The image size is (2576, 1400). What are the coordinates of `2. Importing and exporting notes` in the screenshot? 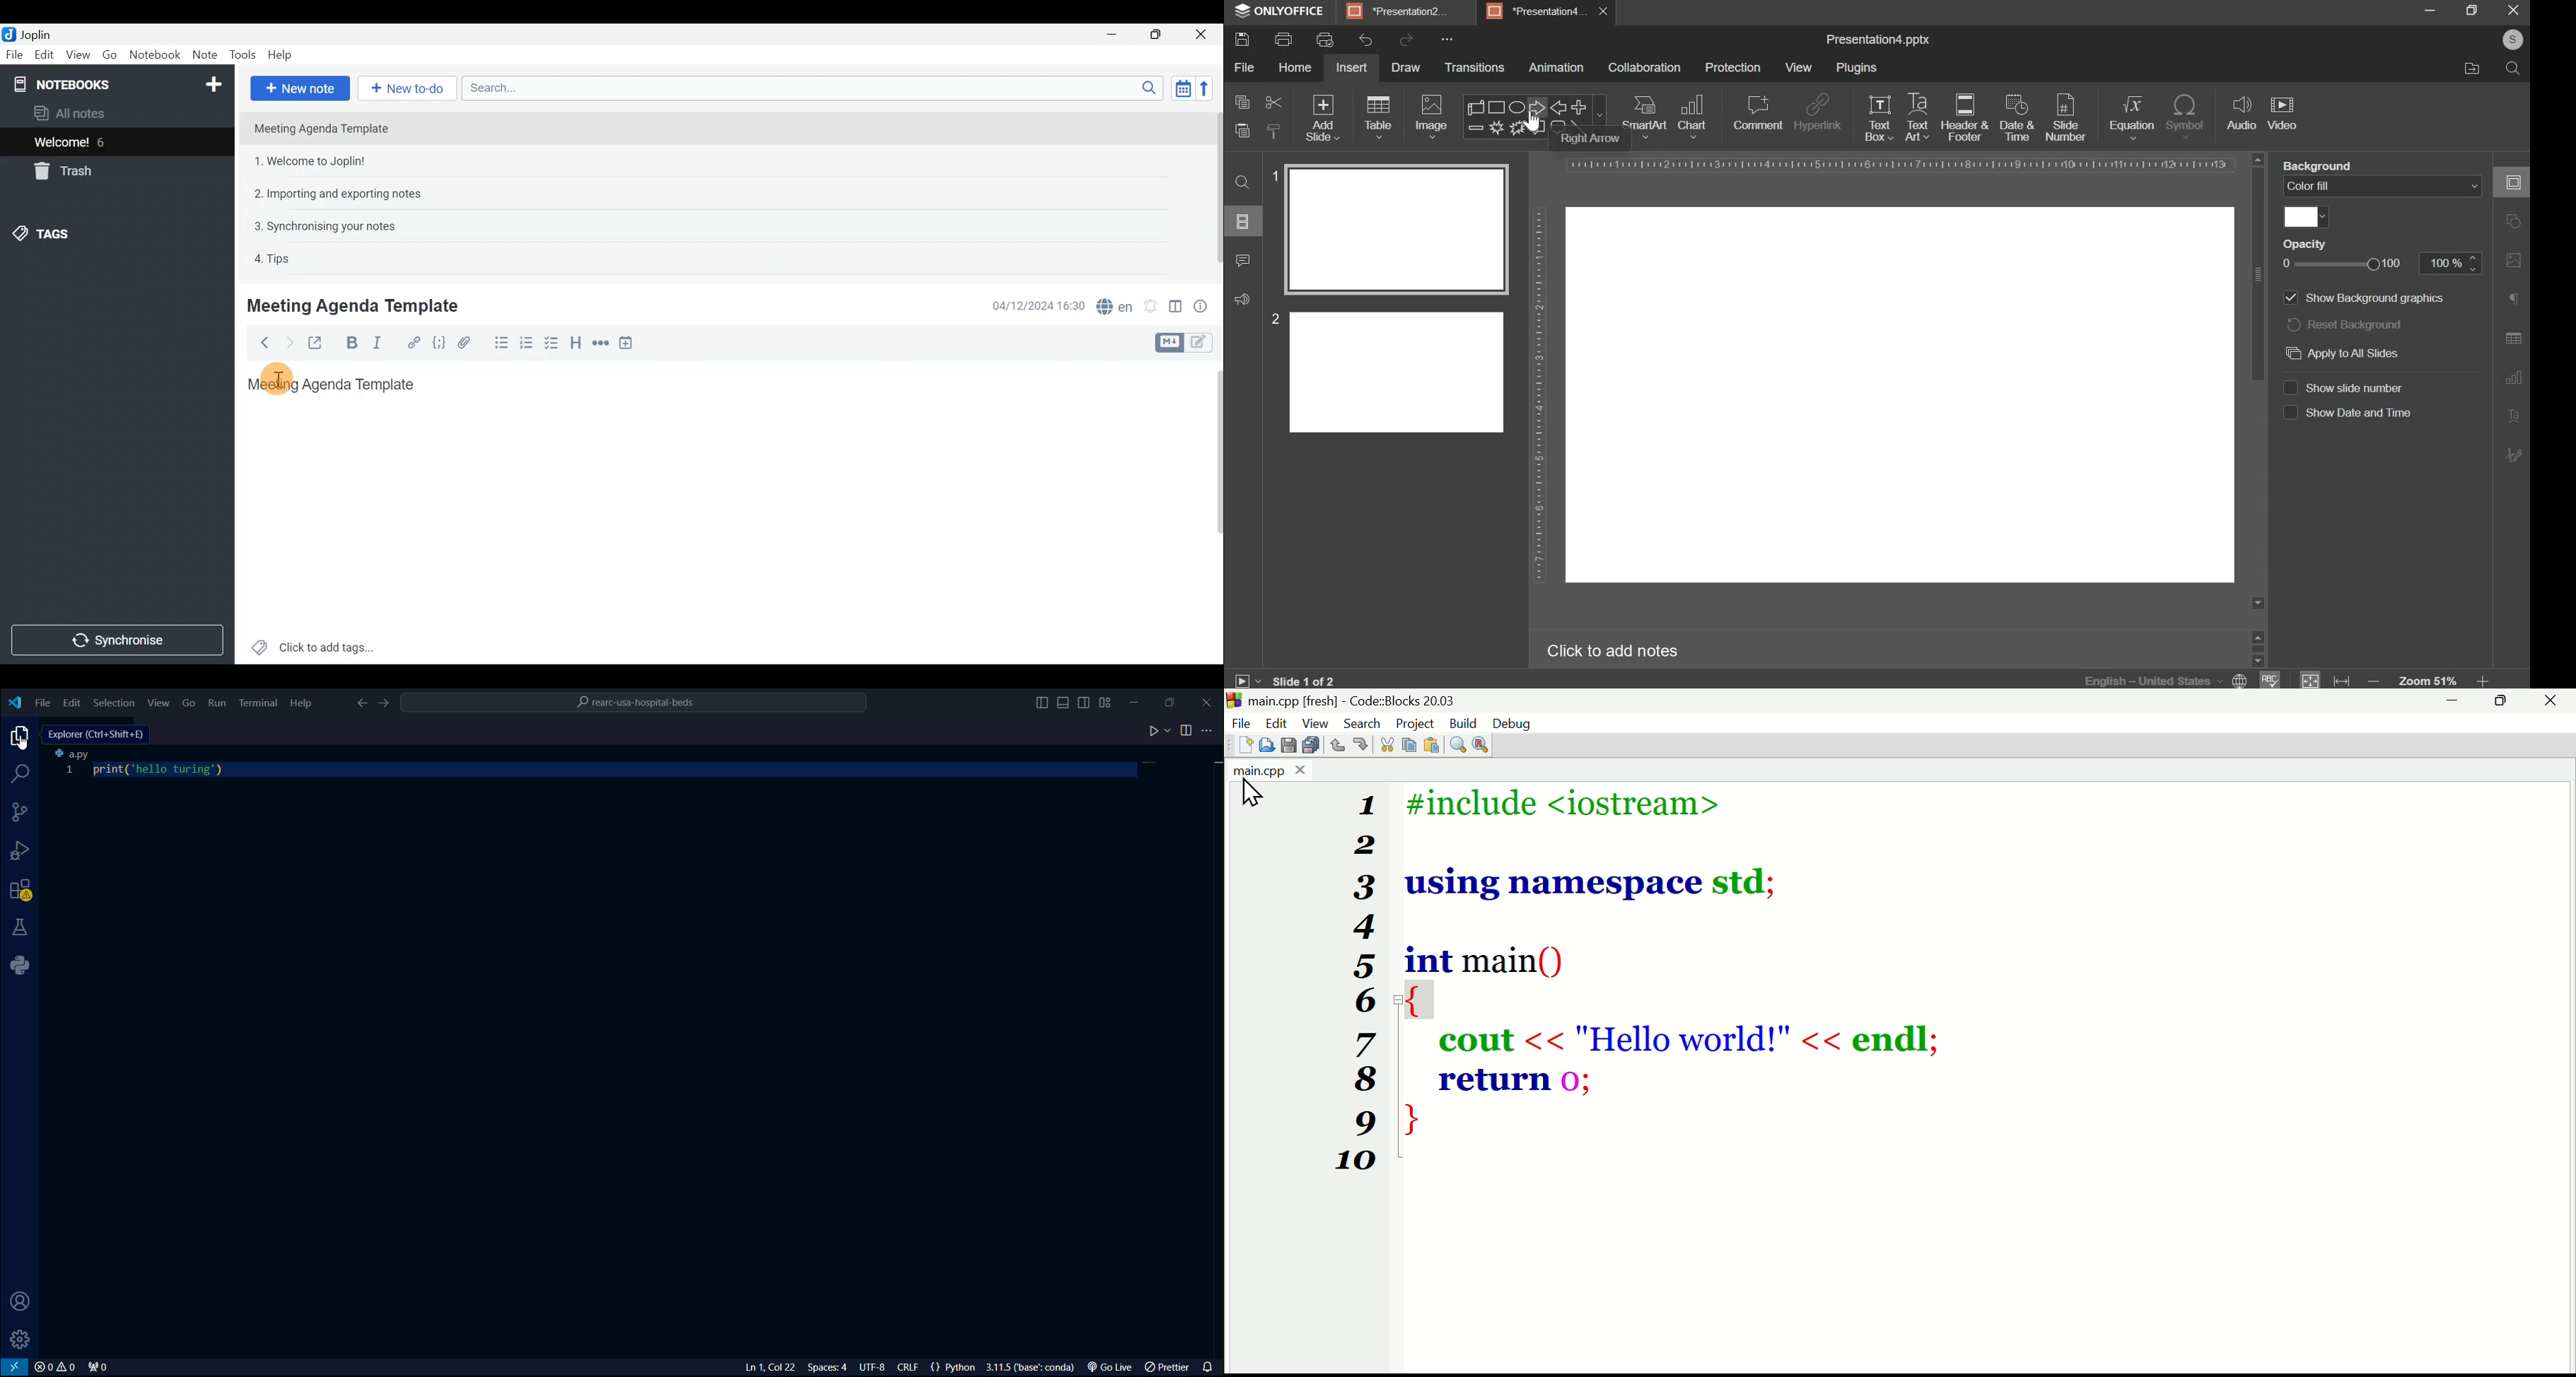 It's located at (342, 194).